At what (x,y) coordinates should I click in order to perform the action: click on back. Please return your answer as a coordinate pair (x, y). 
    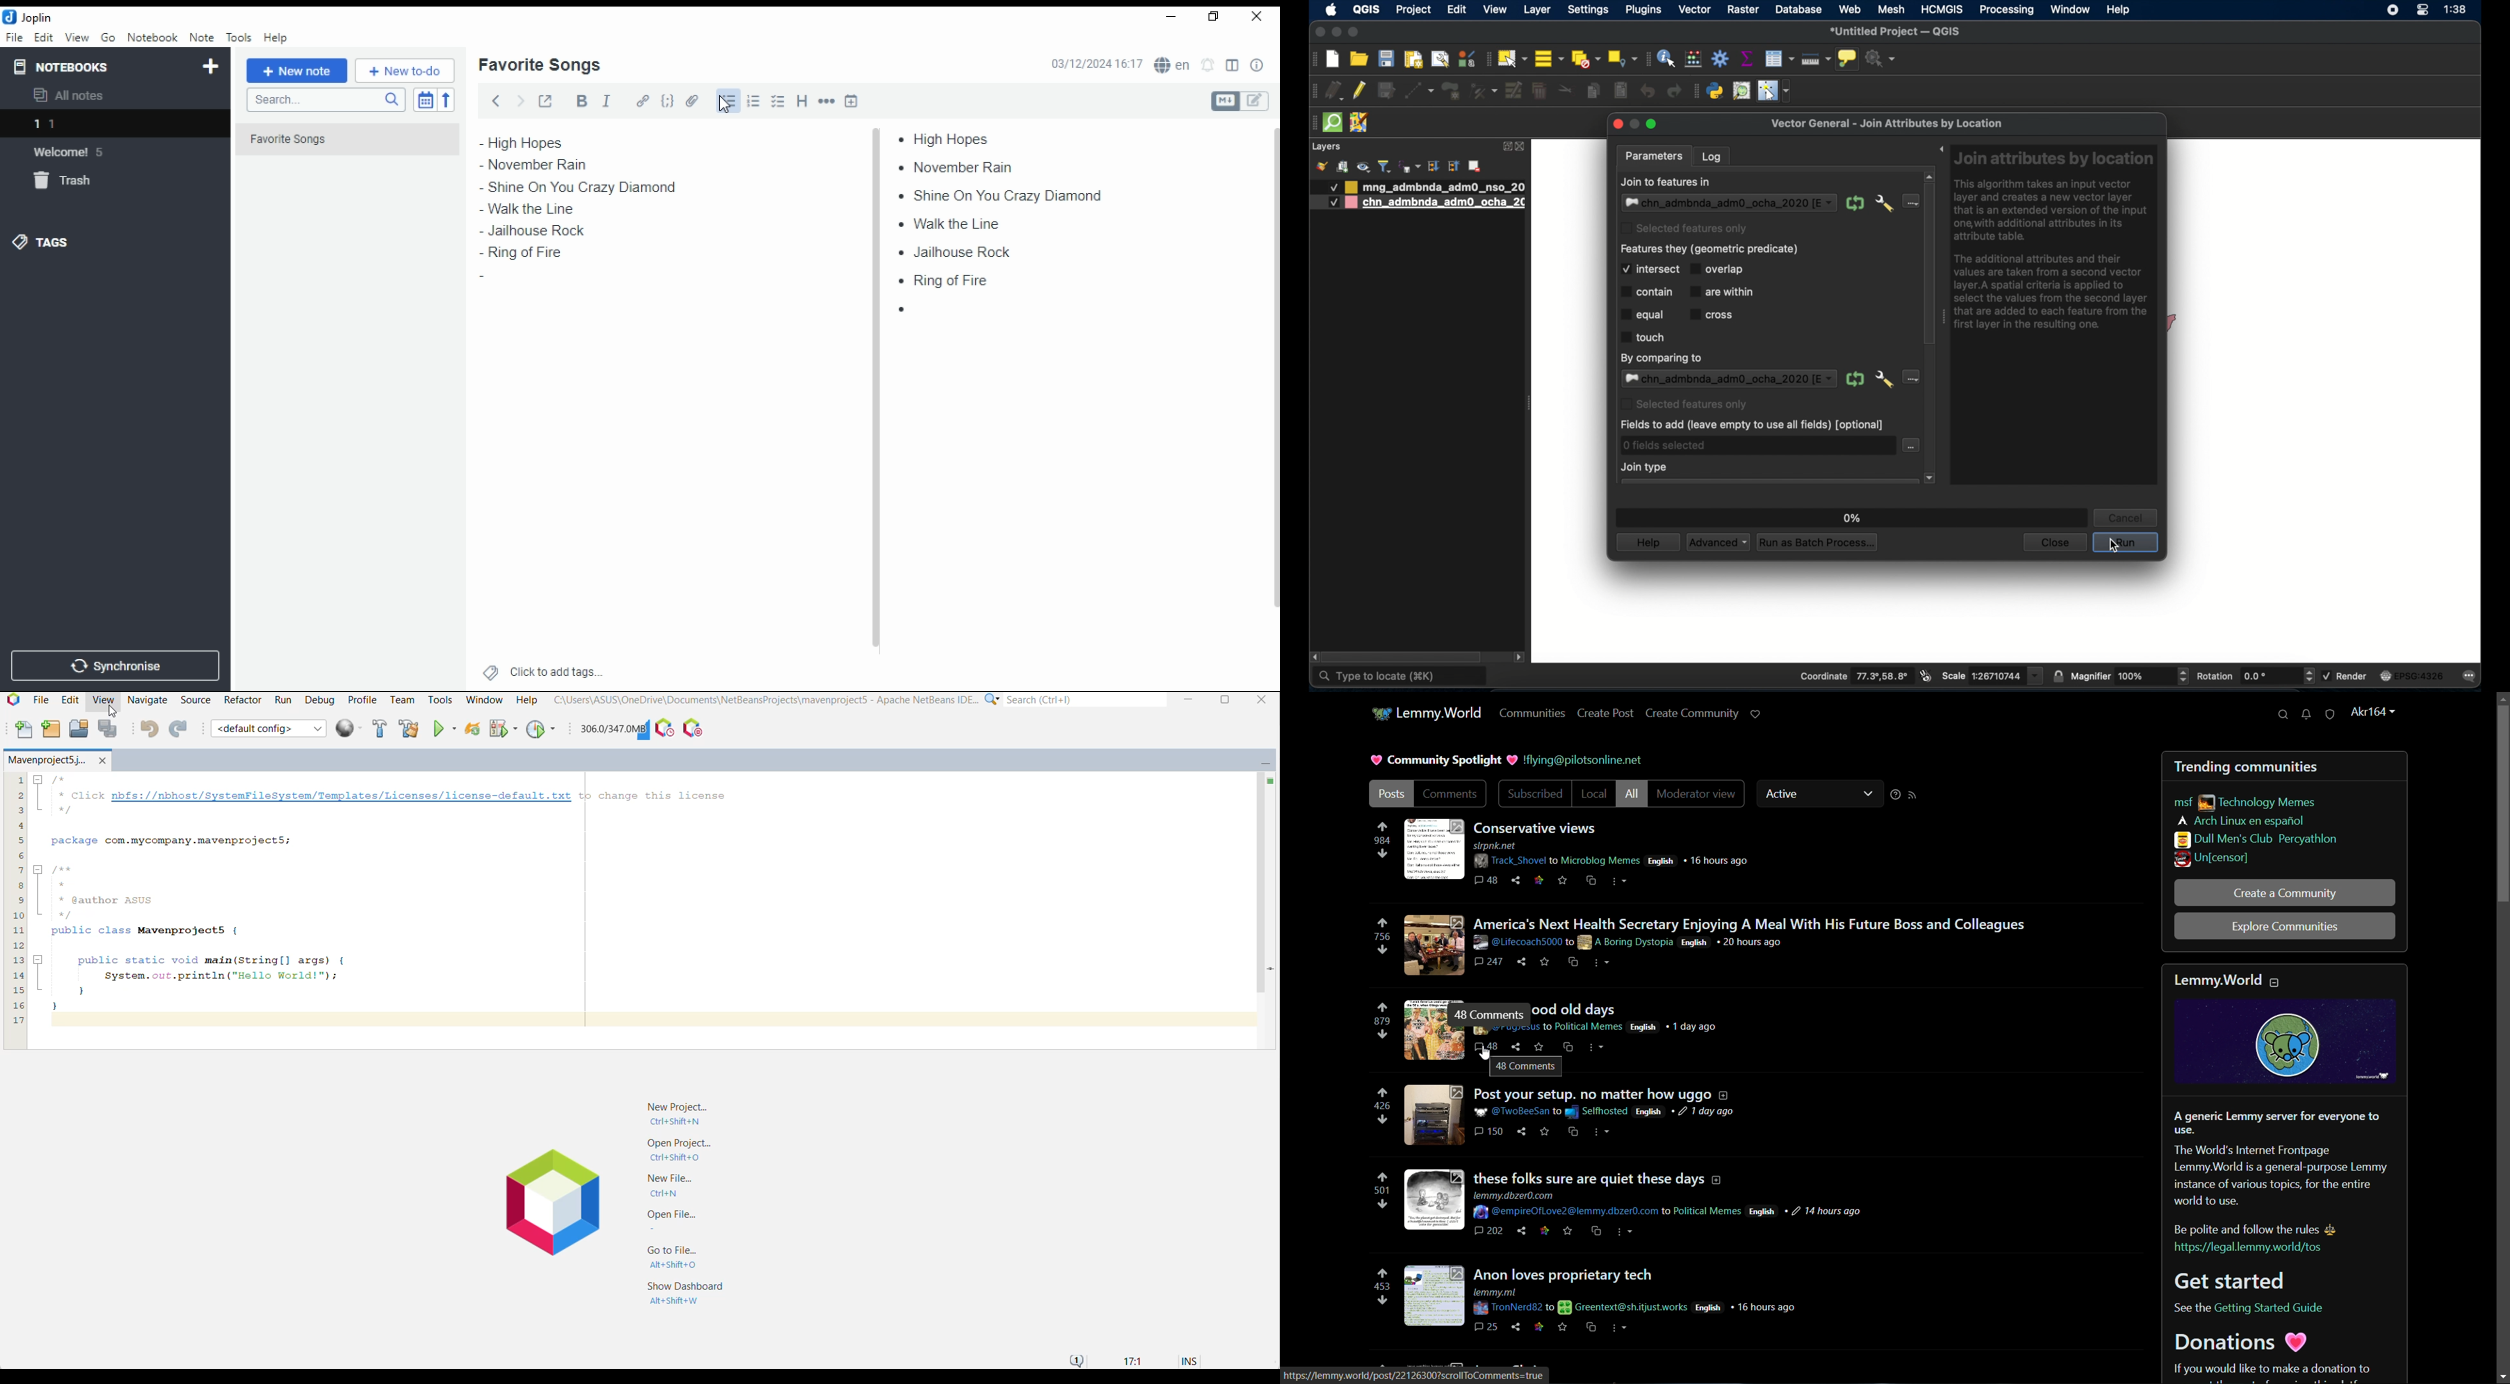
    Looking at the image, I should click on (496, 100).